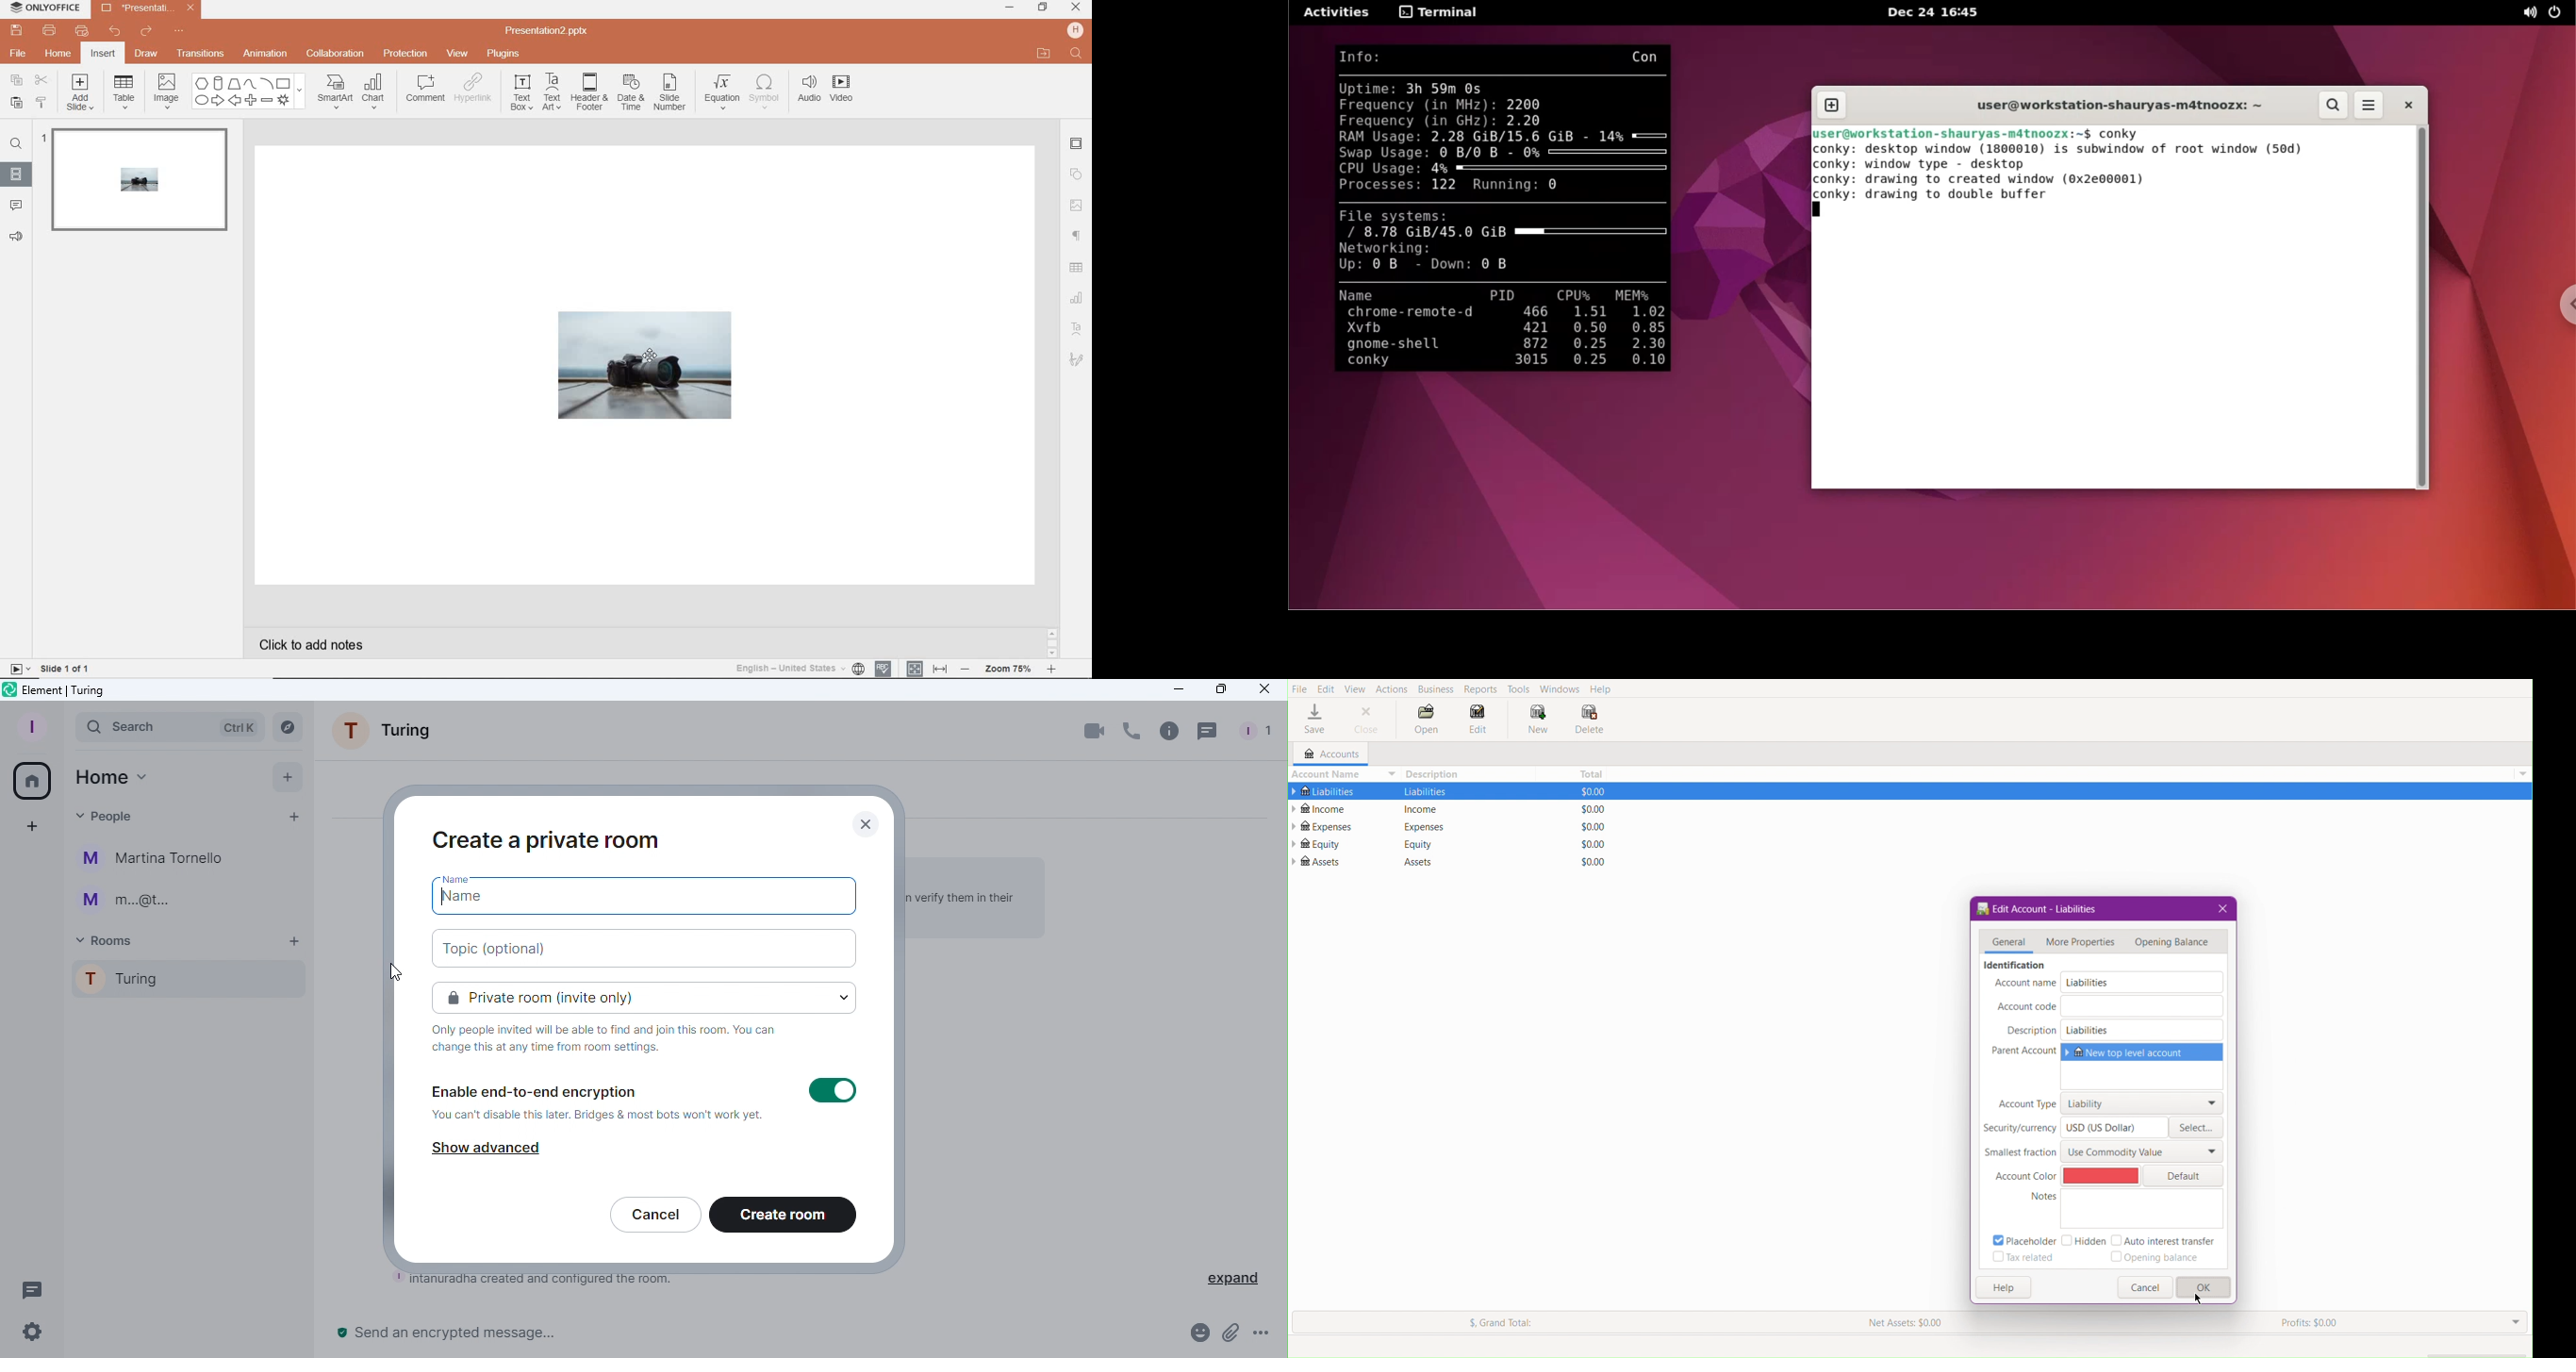 The width and height of the screenshot is (2576, 1372). I want to click on Equity, so click(1419, 844).